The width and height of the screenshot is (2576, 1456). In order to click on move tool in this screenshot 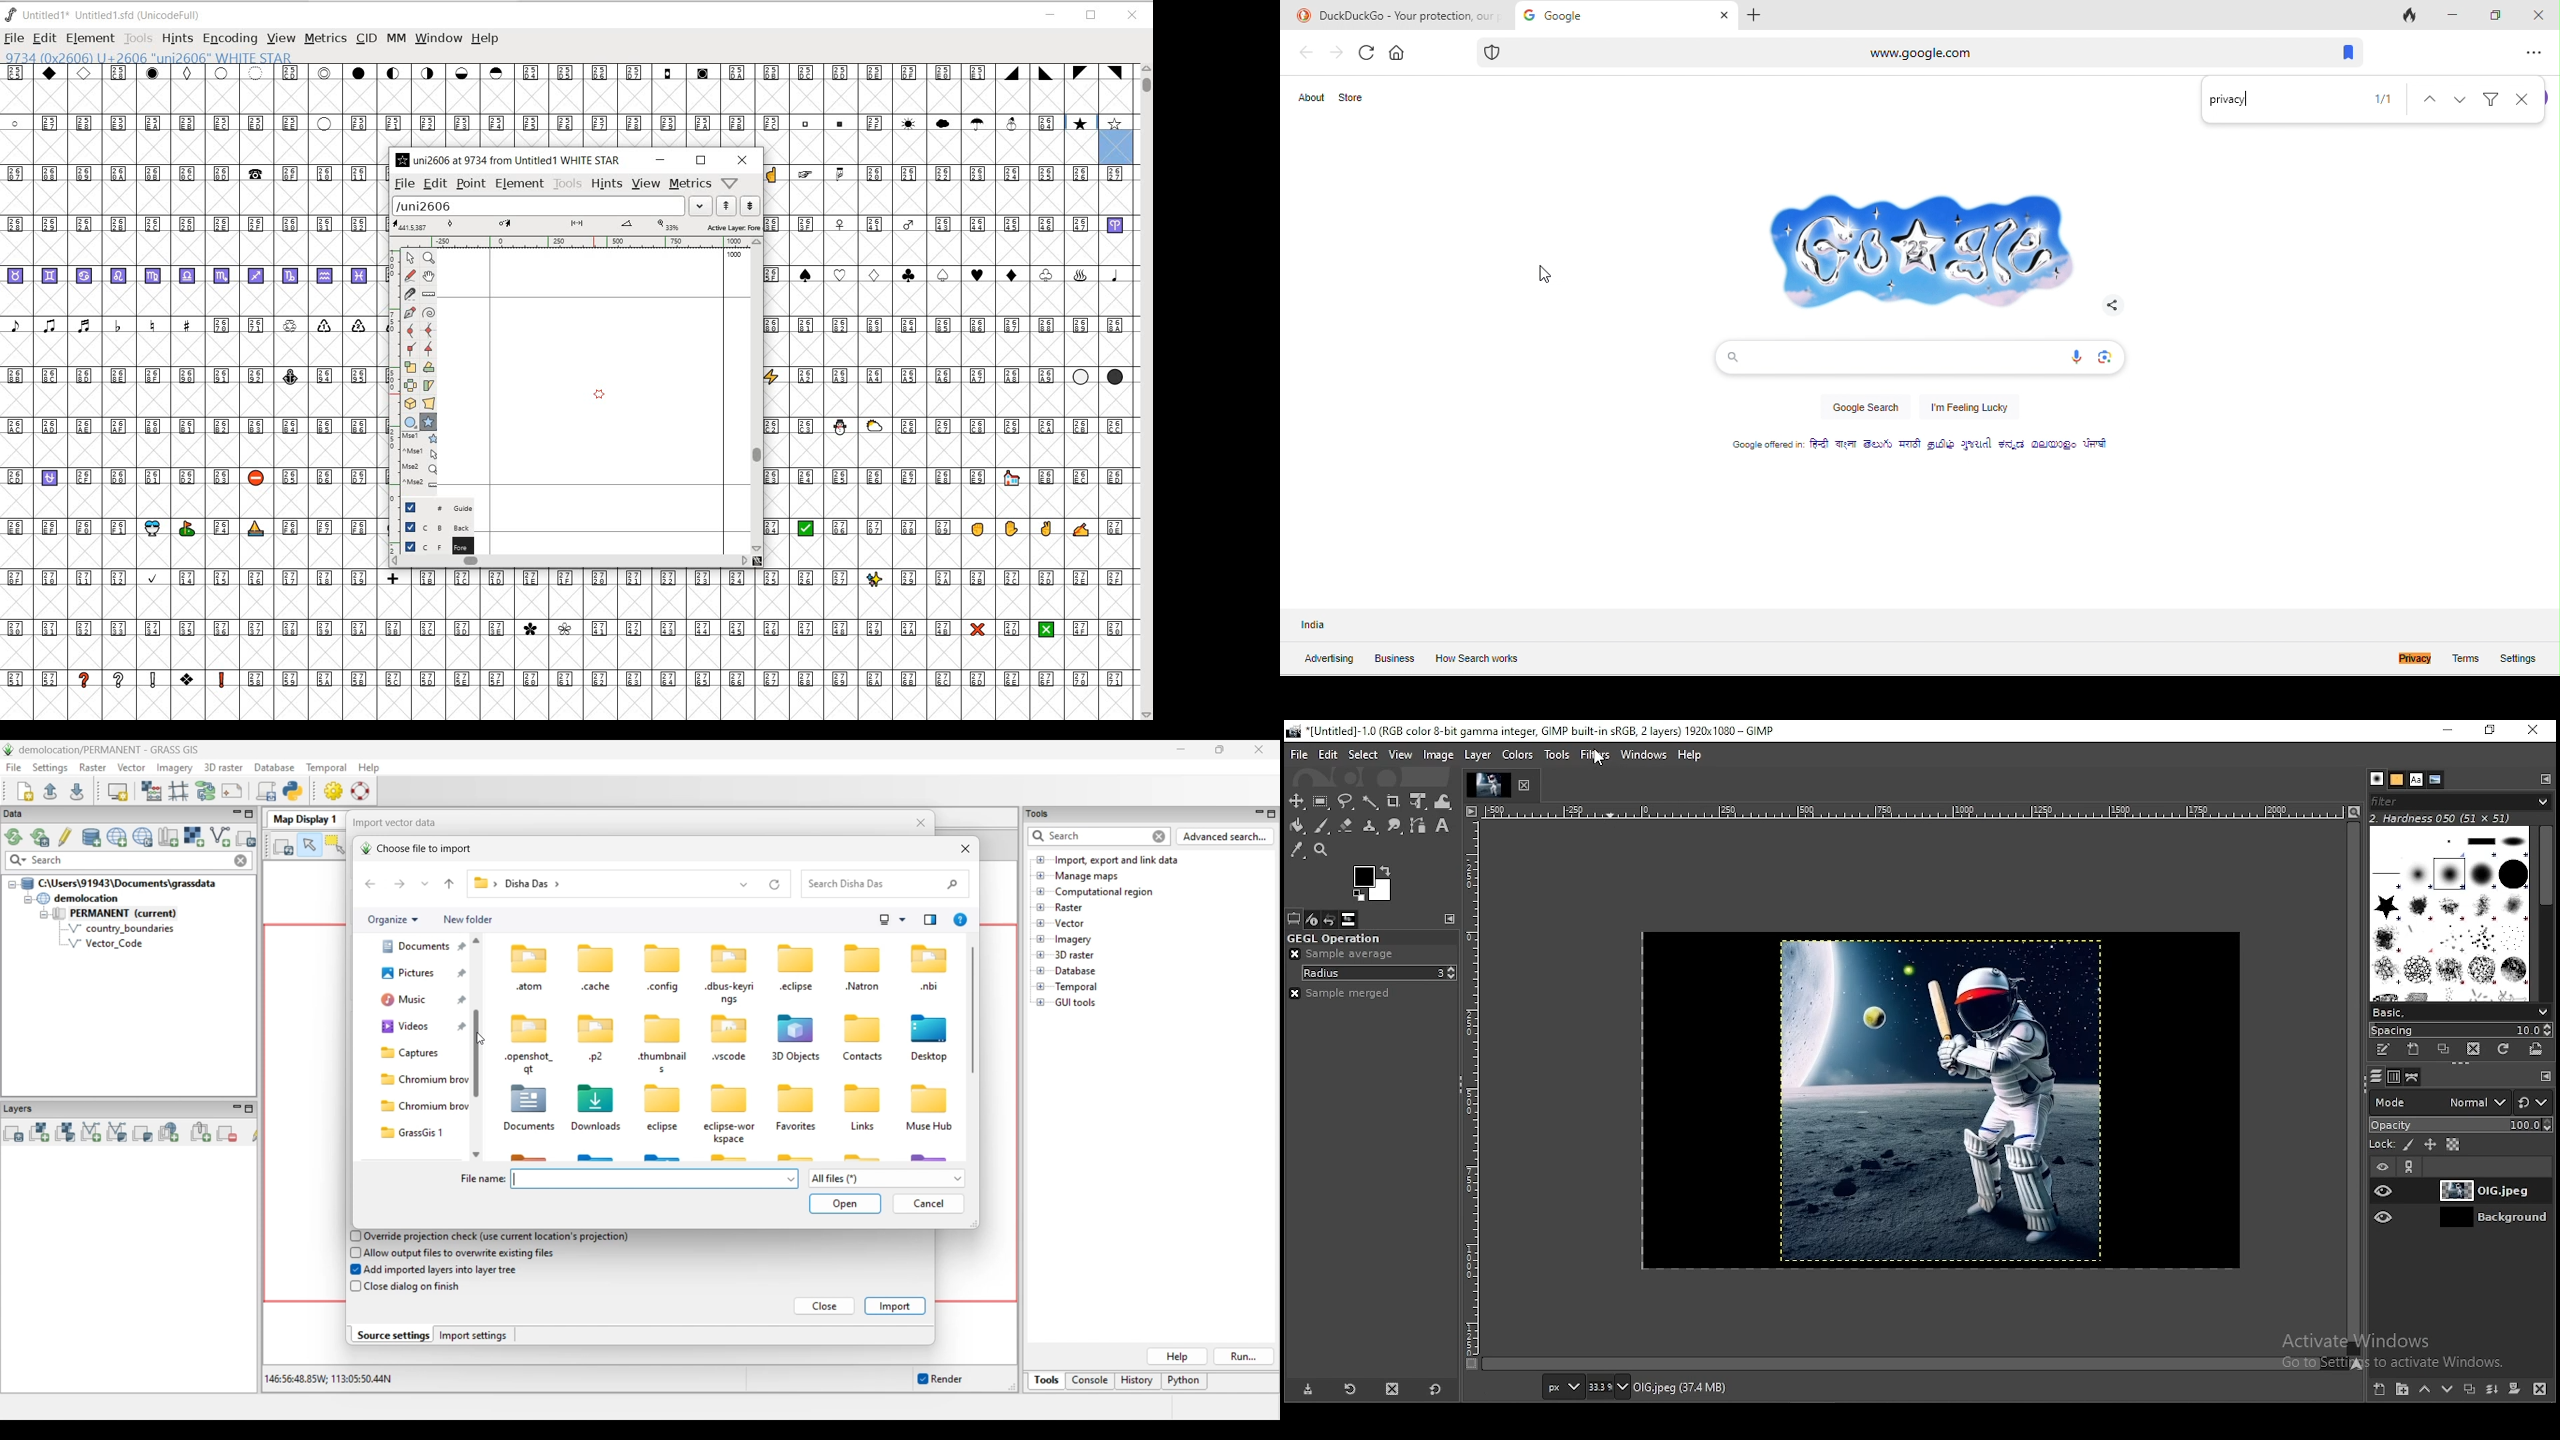, I will do `click(1298, 802)`.